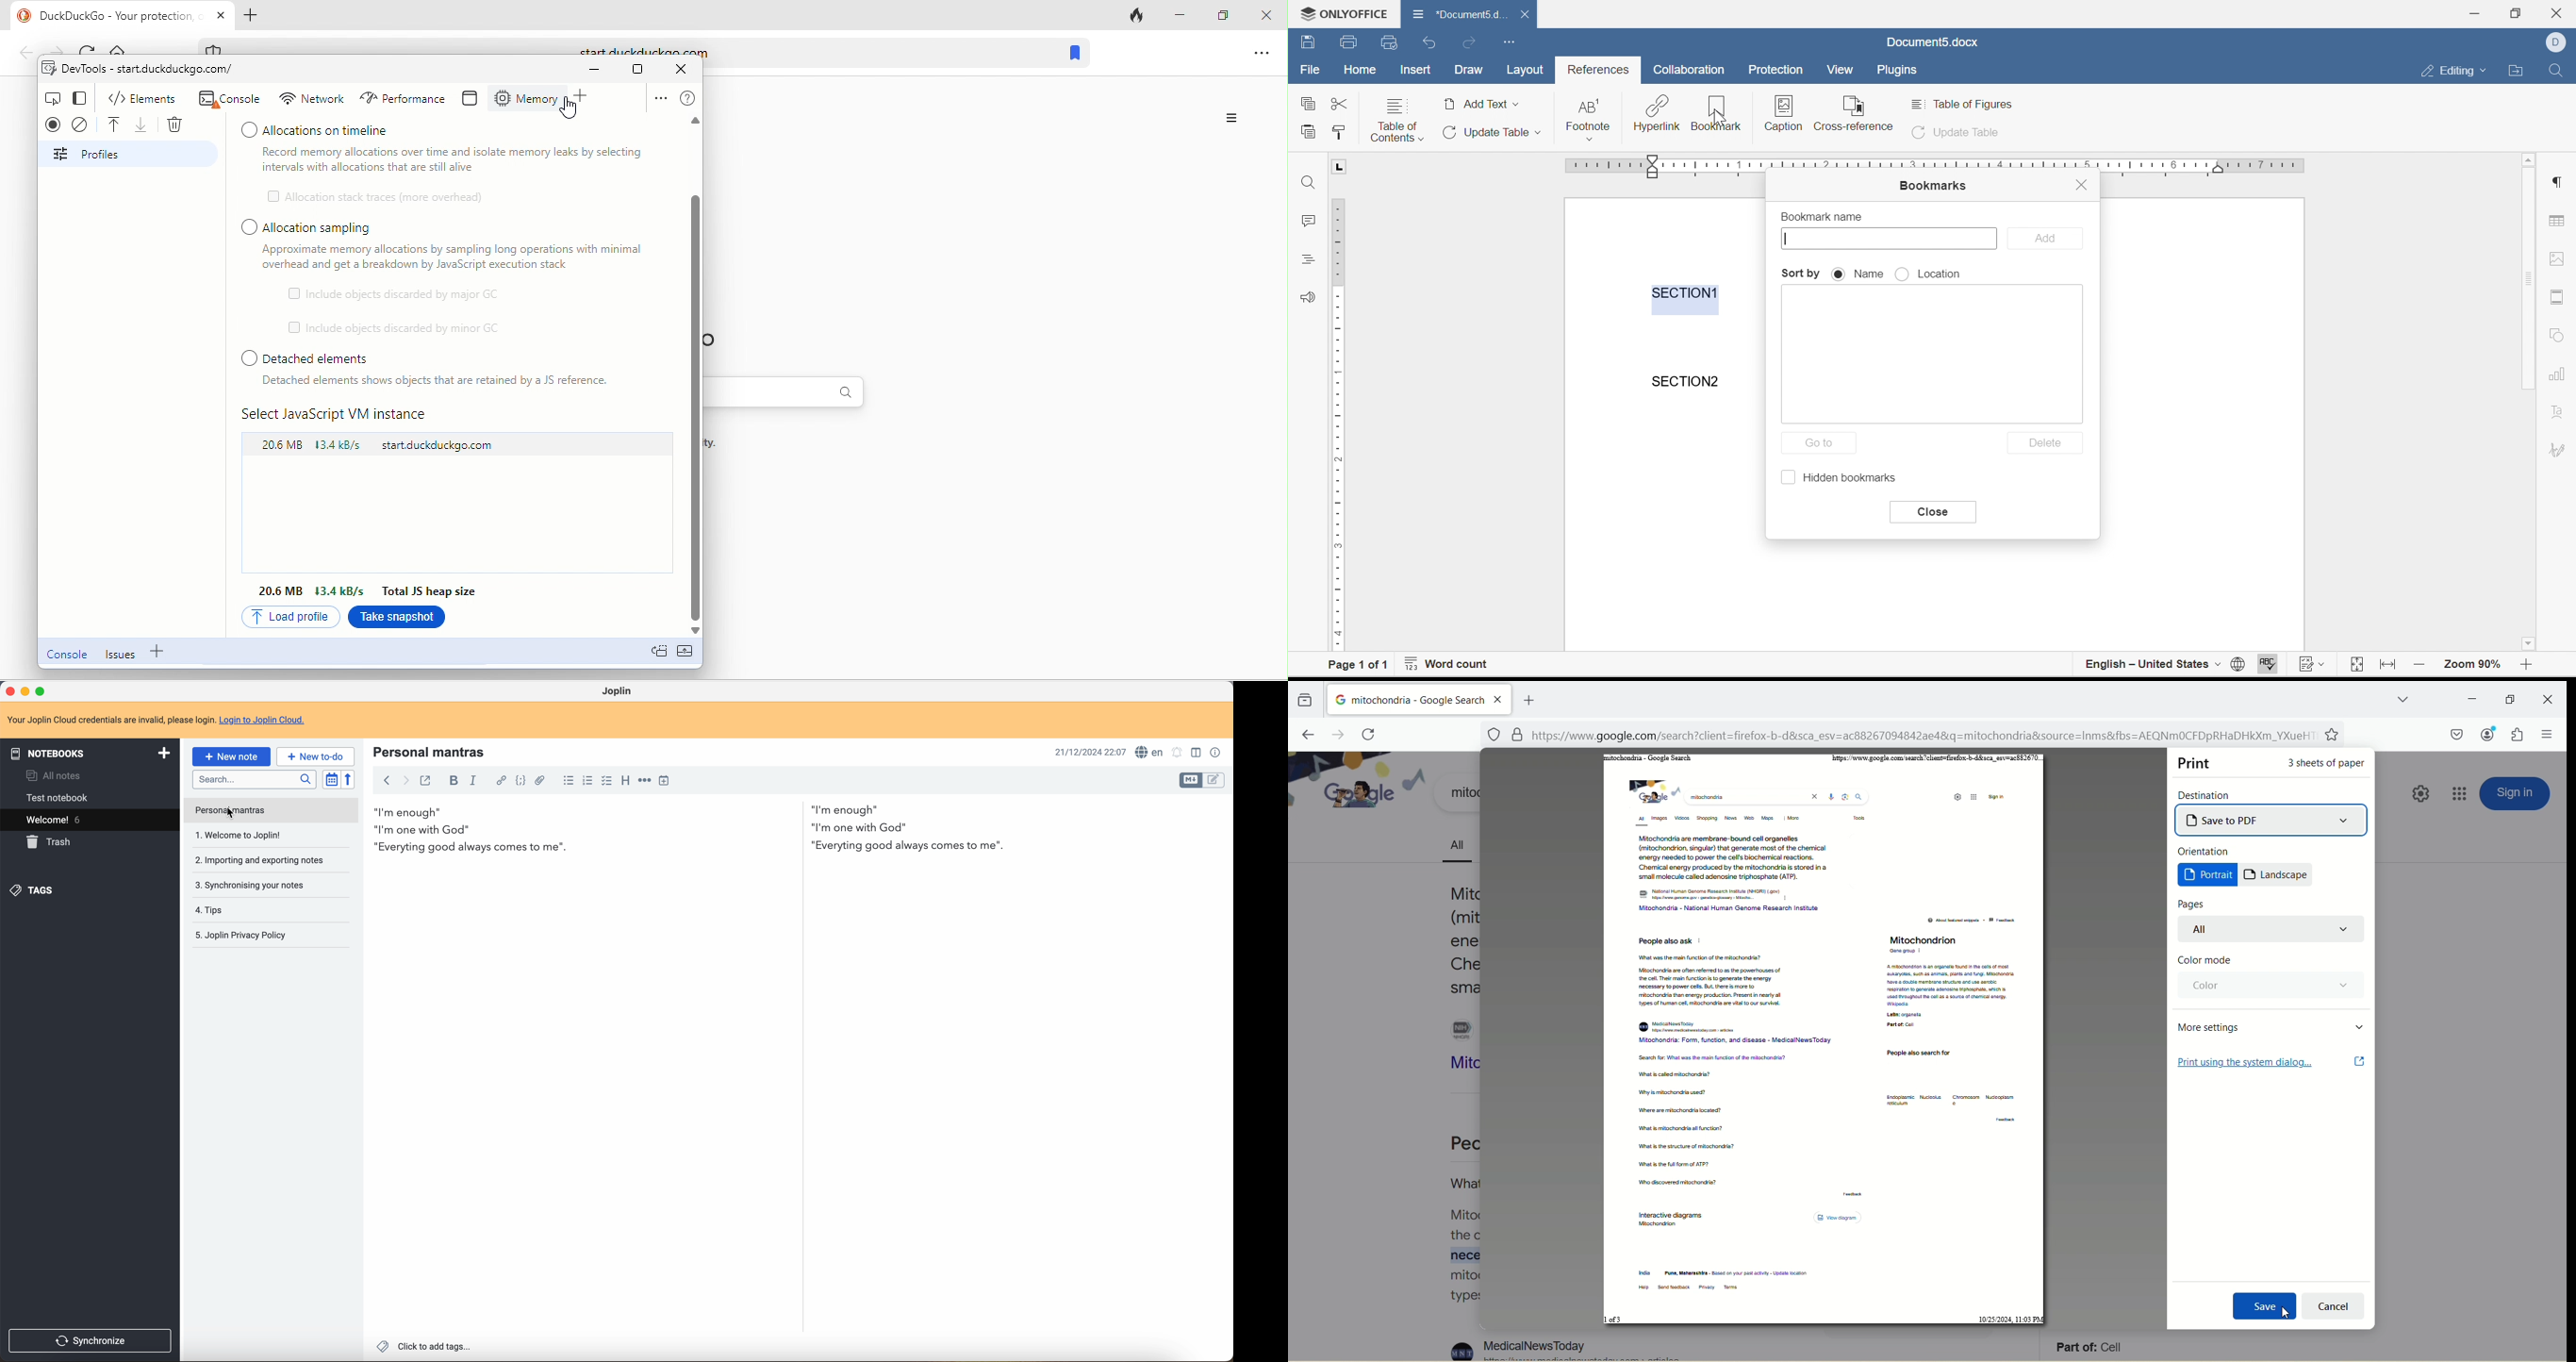 Image resolution: width=2576 pixels, height=1372 pixels. Describe the element at coordinates (90, 1341) in the screenshot. I see `synchronize` at that location.